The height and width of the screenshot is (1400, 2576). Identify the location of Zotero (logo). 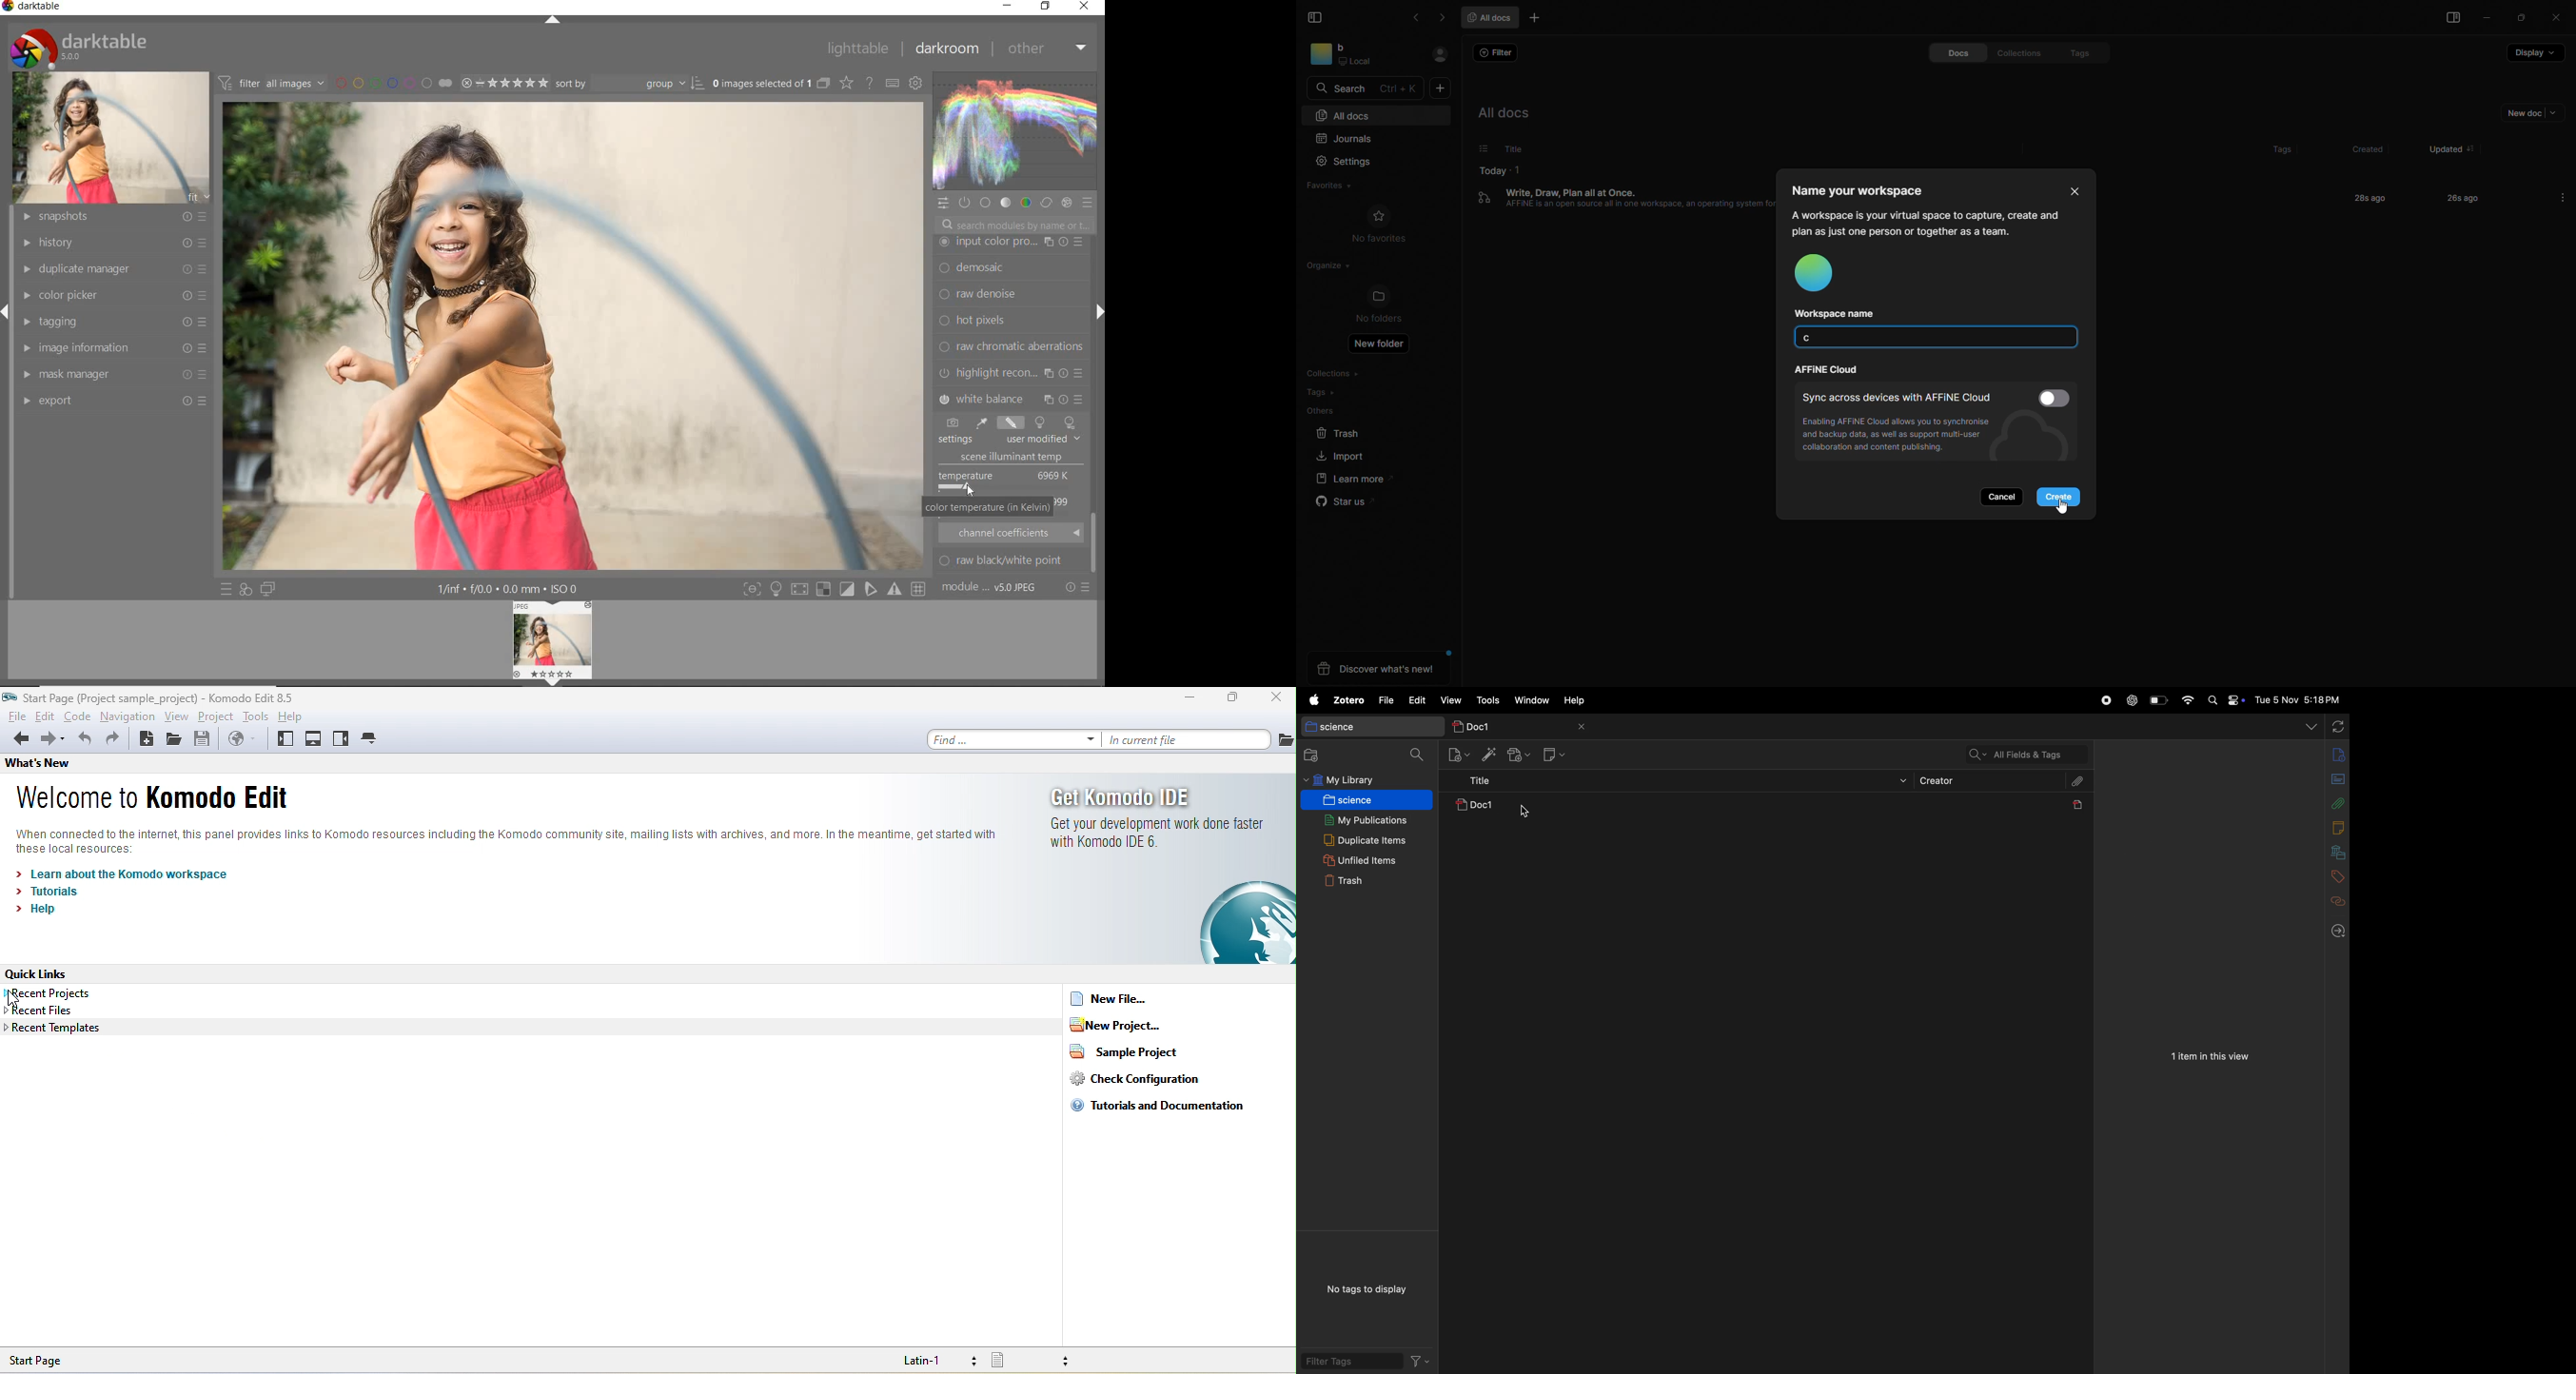
(1338, 701).